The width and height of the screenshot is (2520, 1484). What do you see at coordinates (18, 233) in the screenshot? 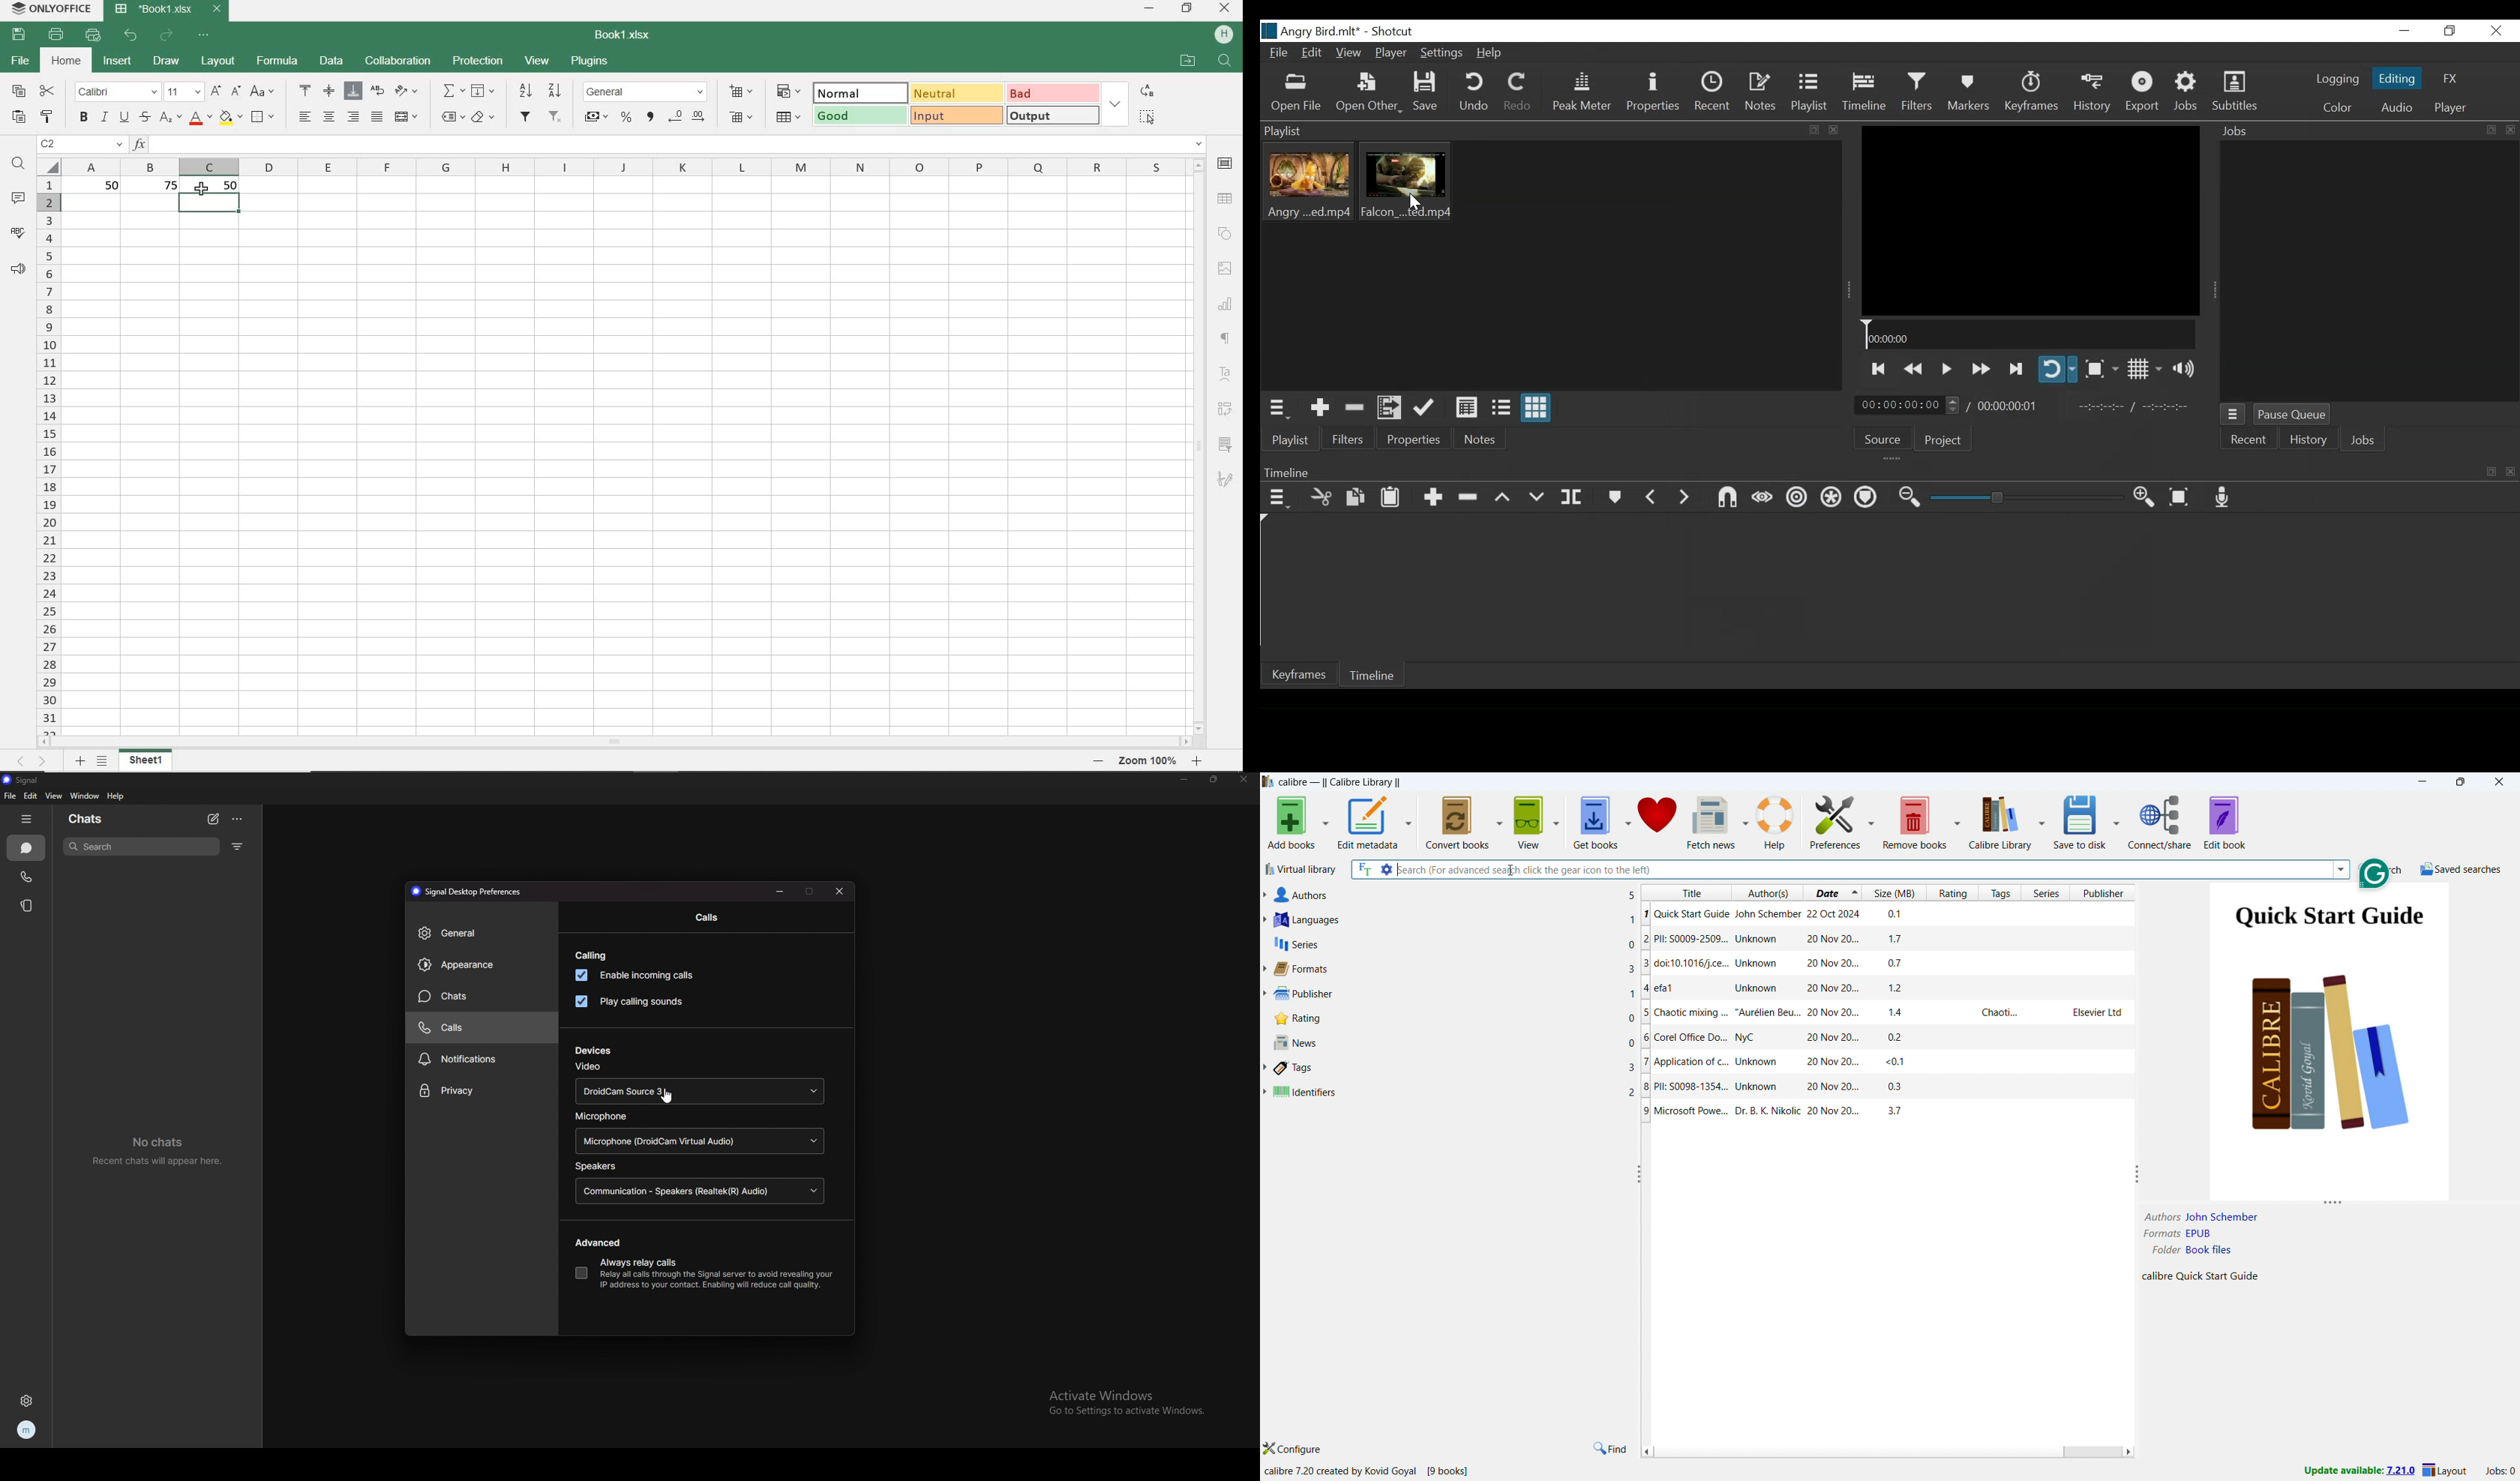
I see `spell checking` at bounding box center [18, 233].